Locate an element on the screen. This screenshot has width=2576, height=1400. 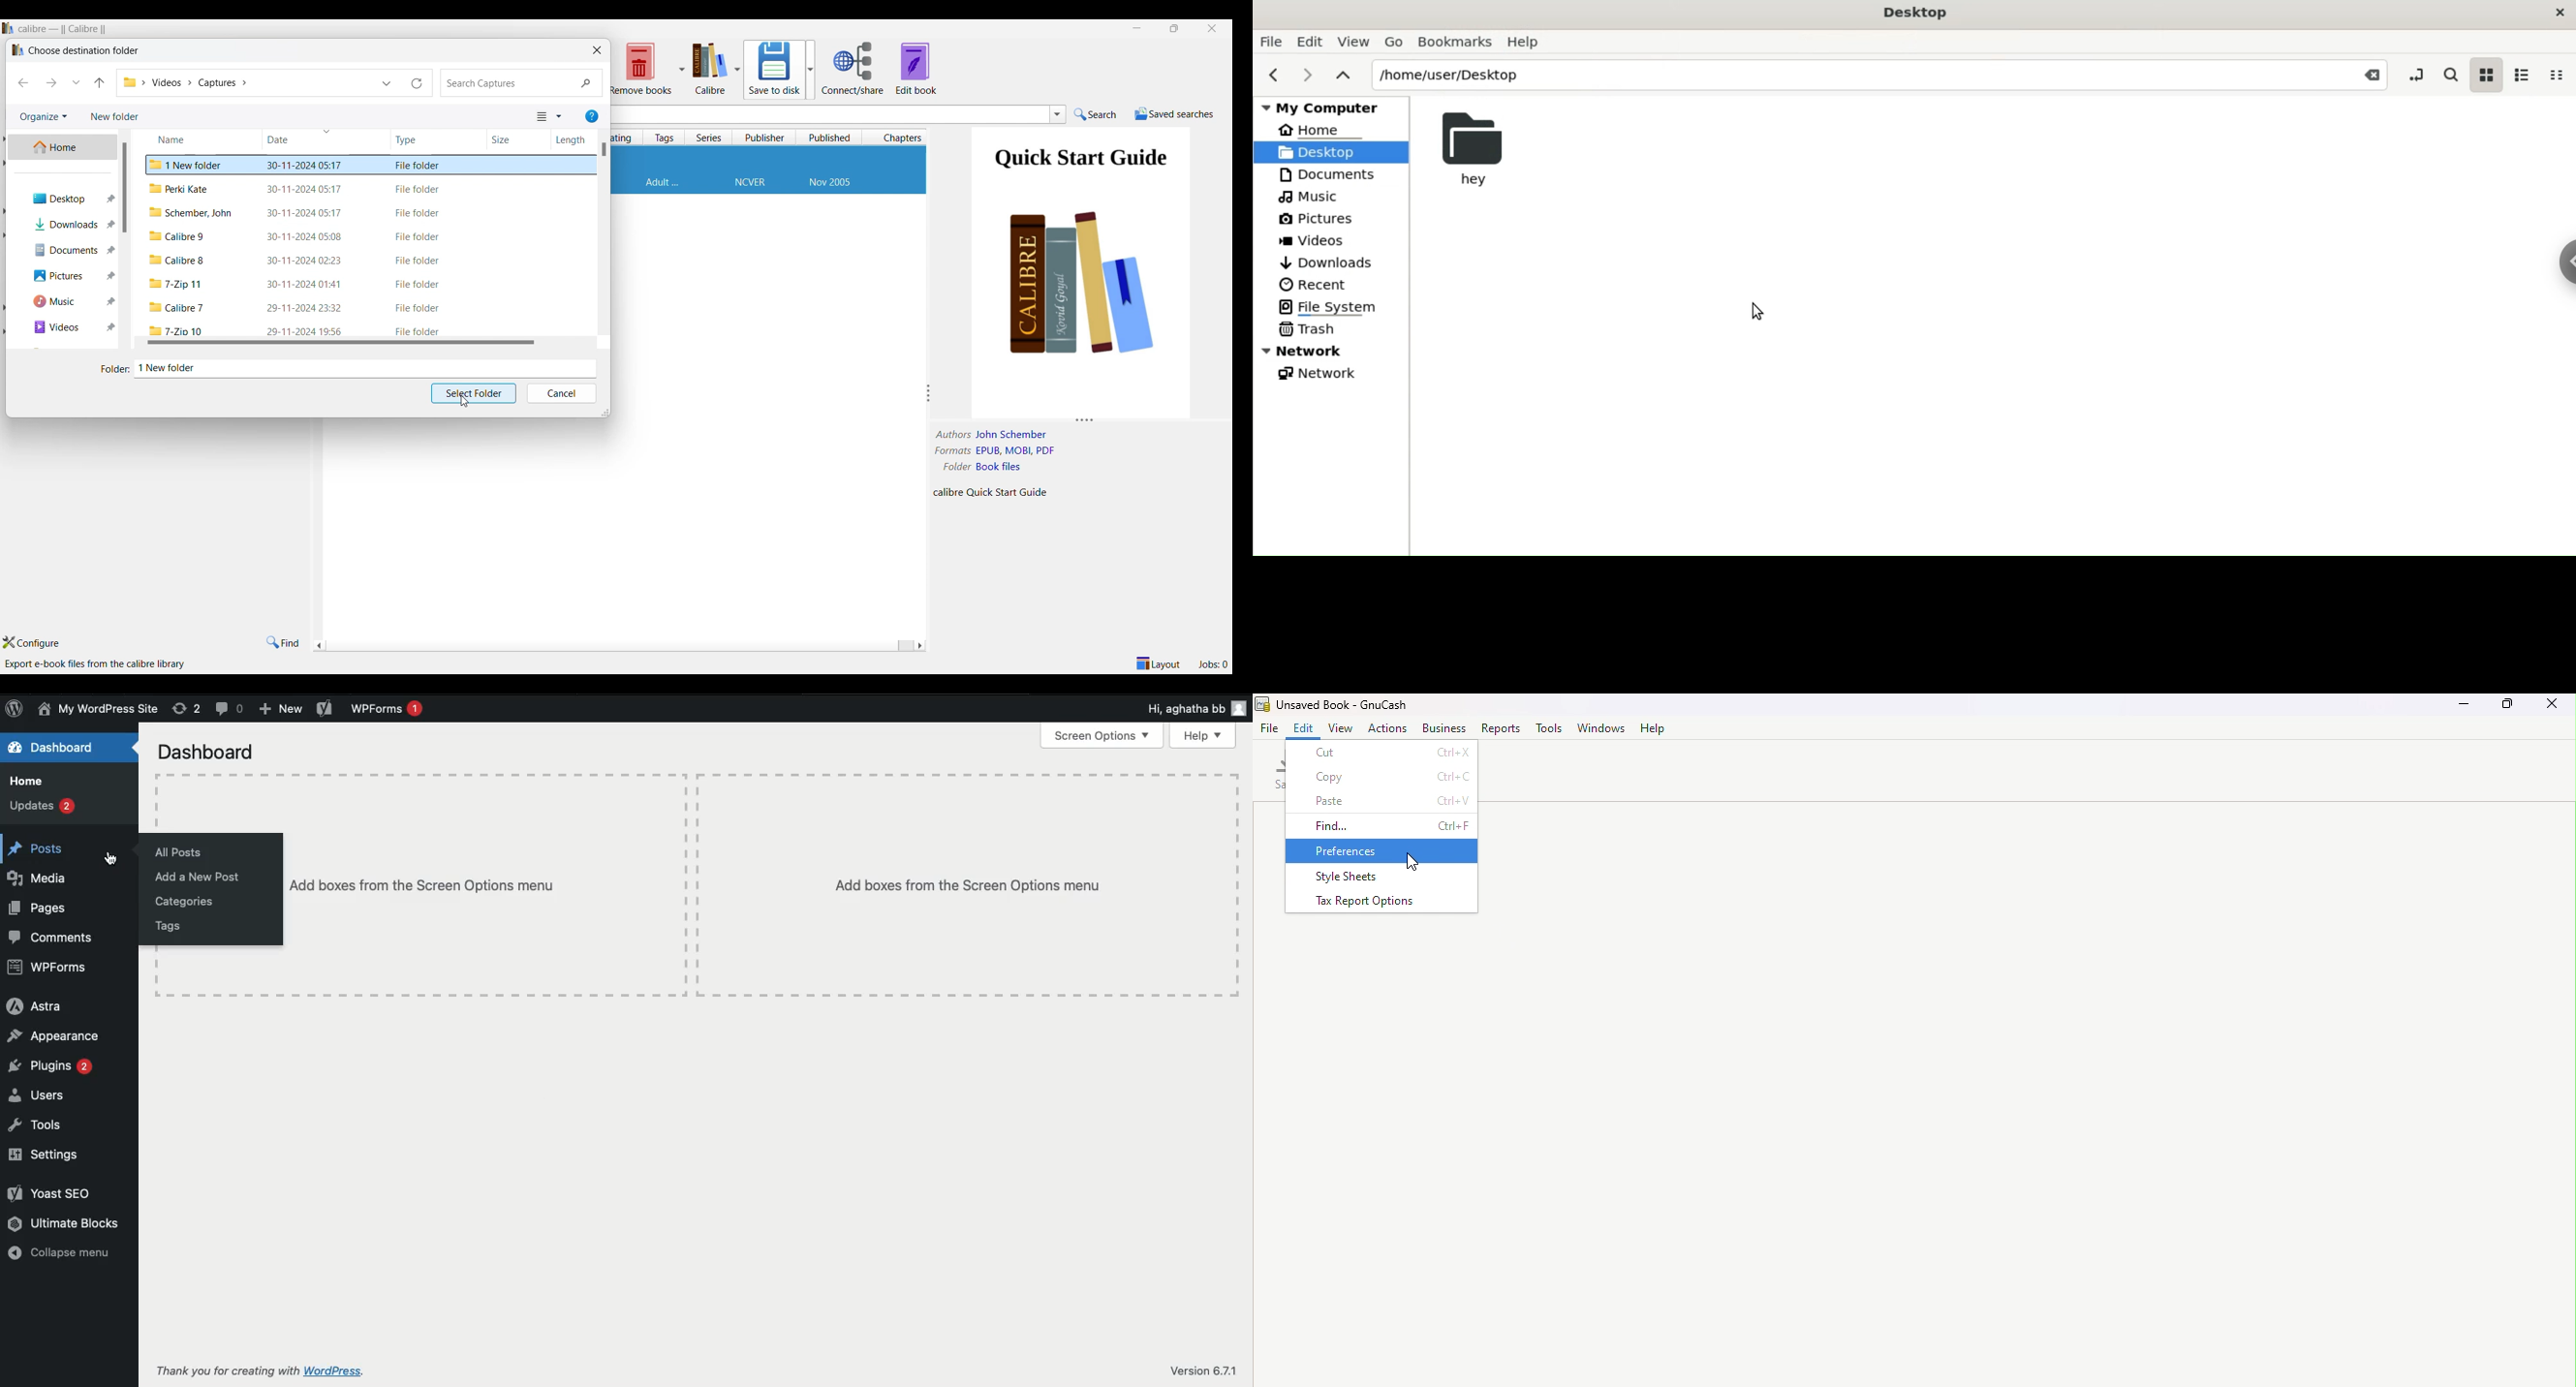
file folder is located at coordinates (417, 166).